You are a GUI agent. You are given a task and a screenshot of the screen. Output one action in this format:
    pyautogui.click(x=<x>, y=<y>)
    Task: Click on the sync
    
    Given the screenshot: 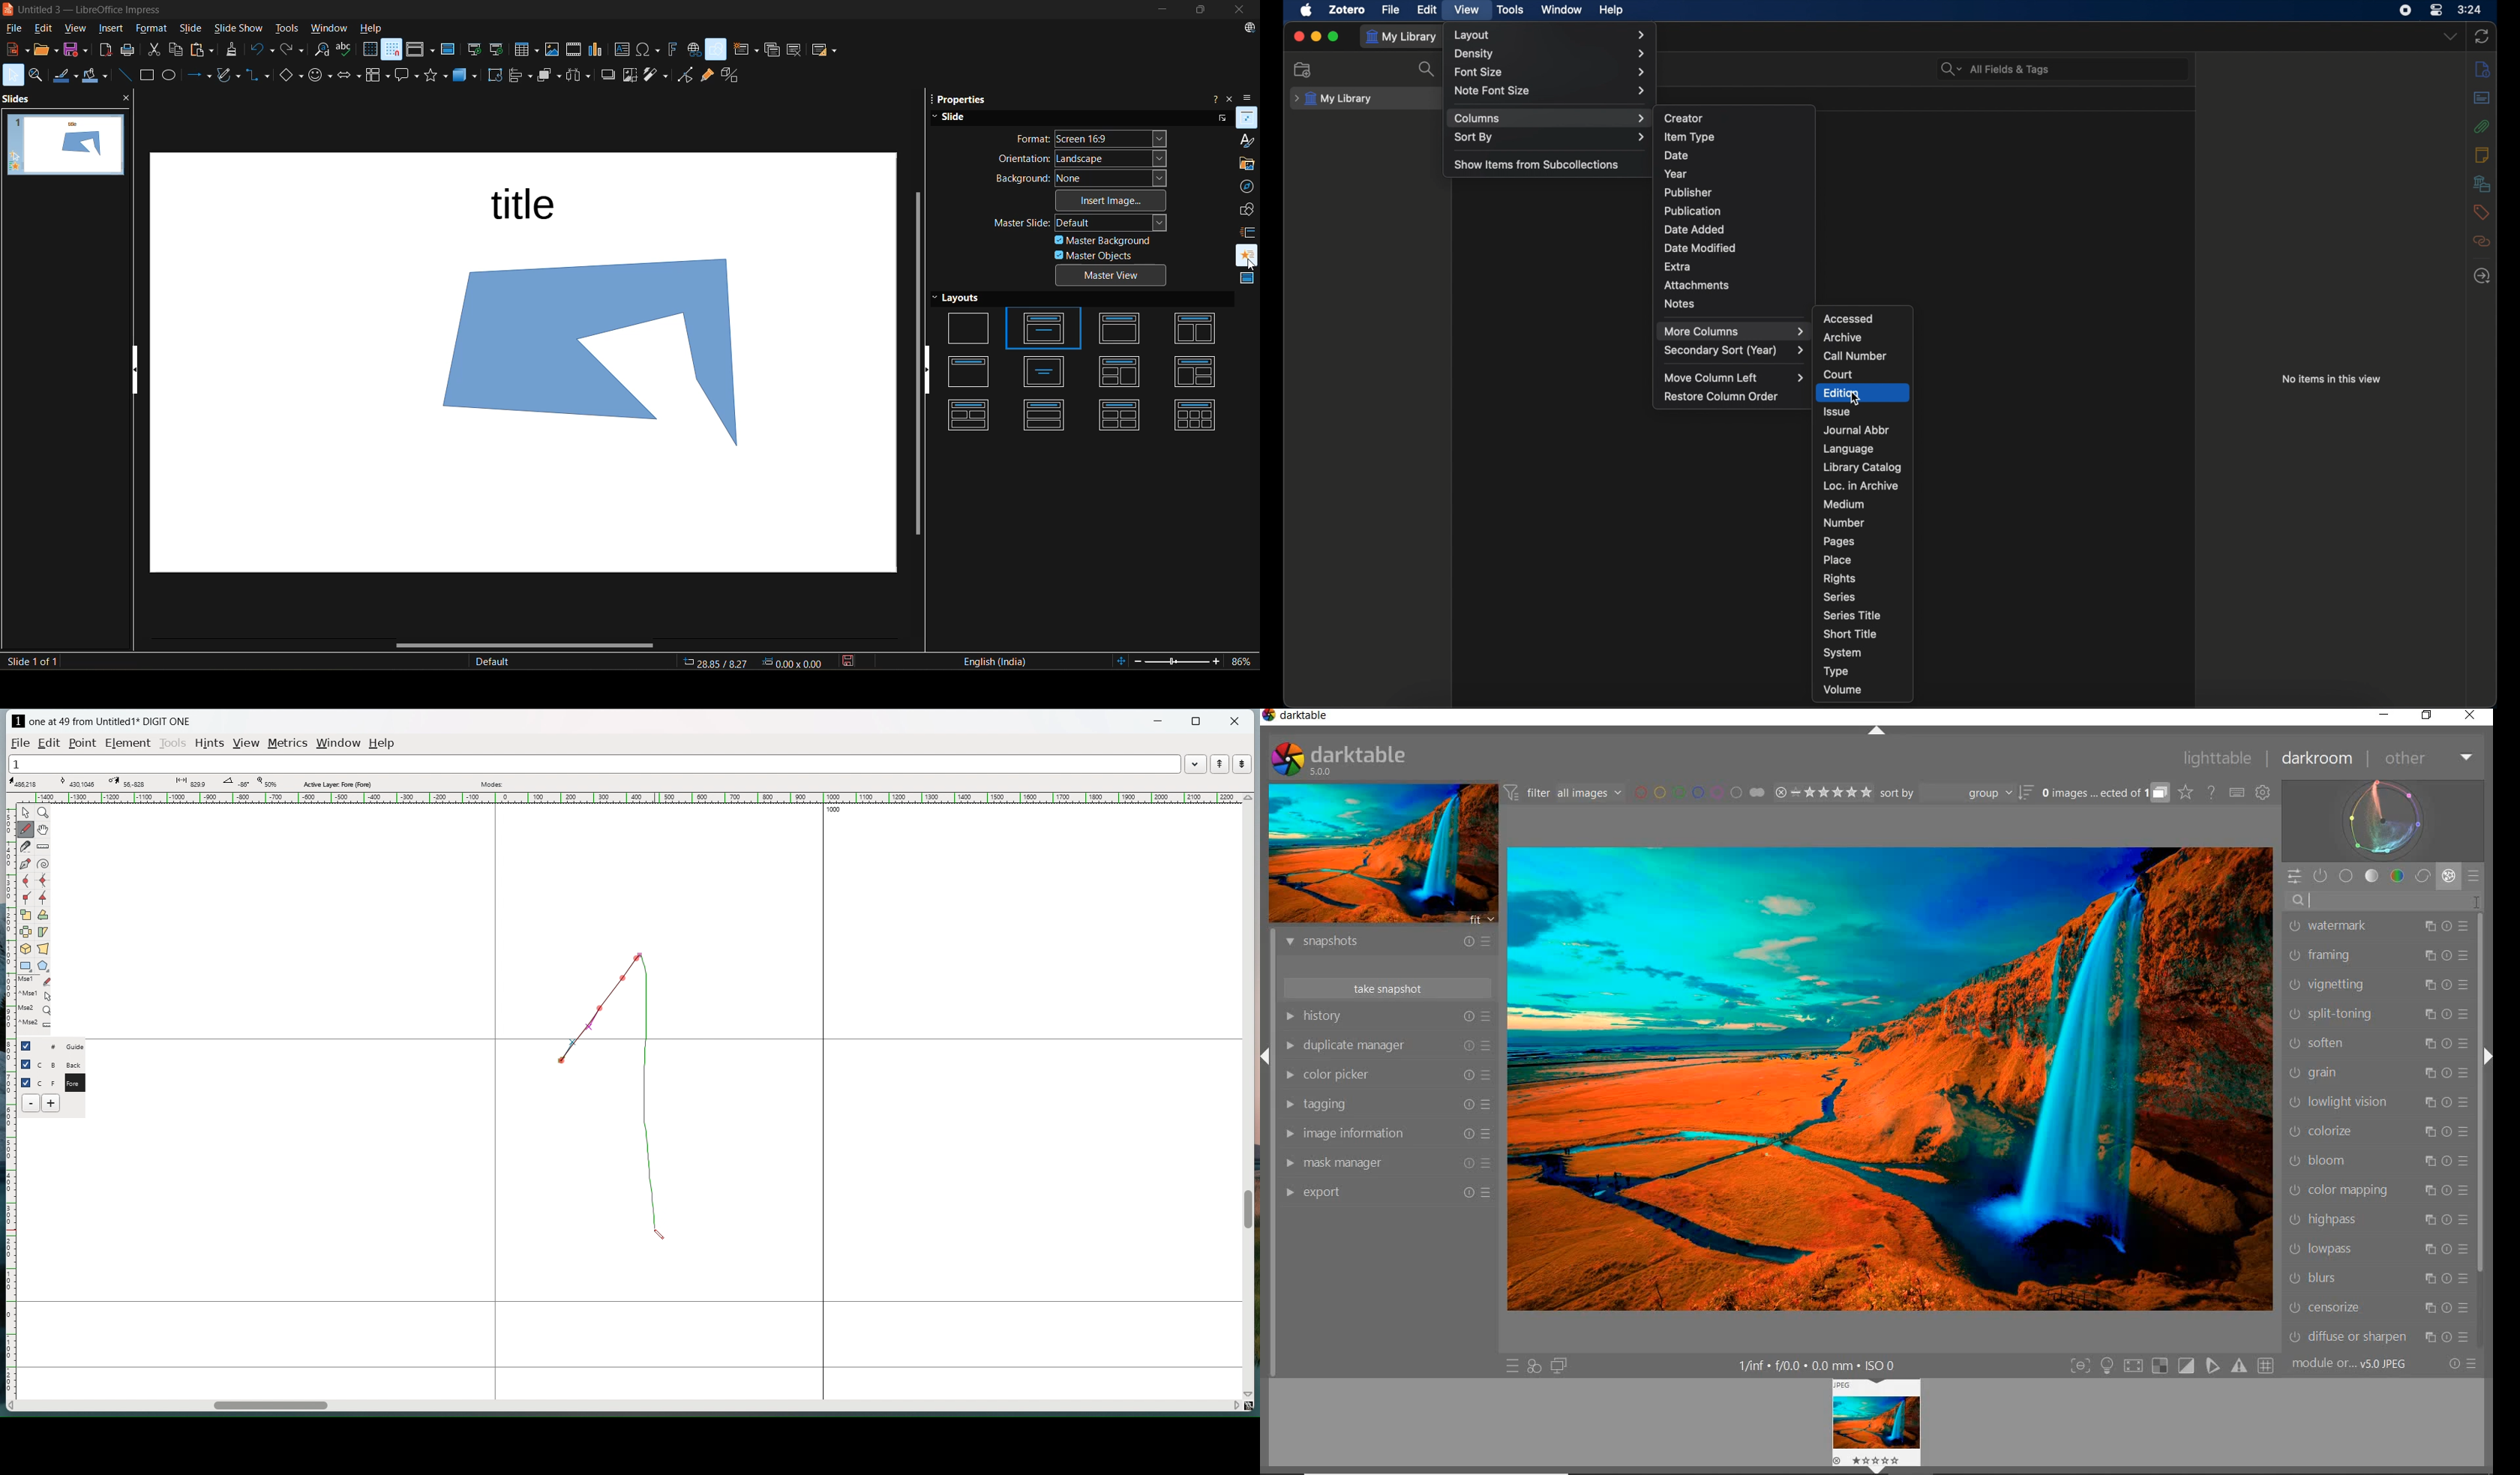 What is the action you would take?
    pyautogui.click(x=2482, y=37)
    